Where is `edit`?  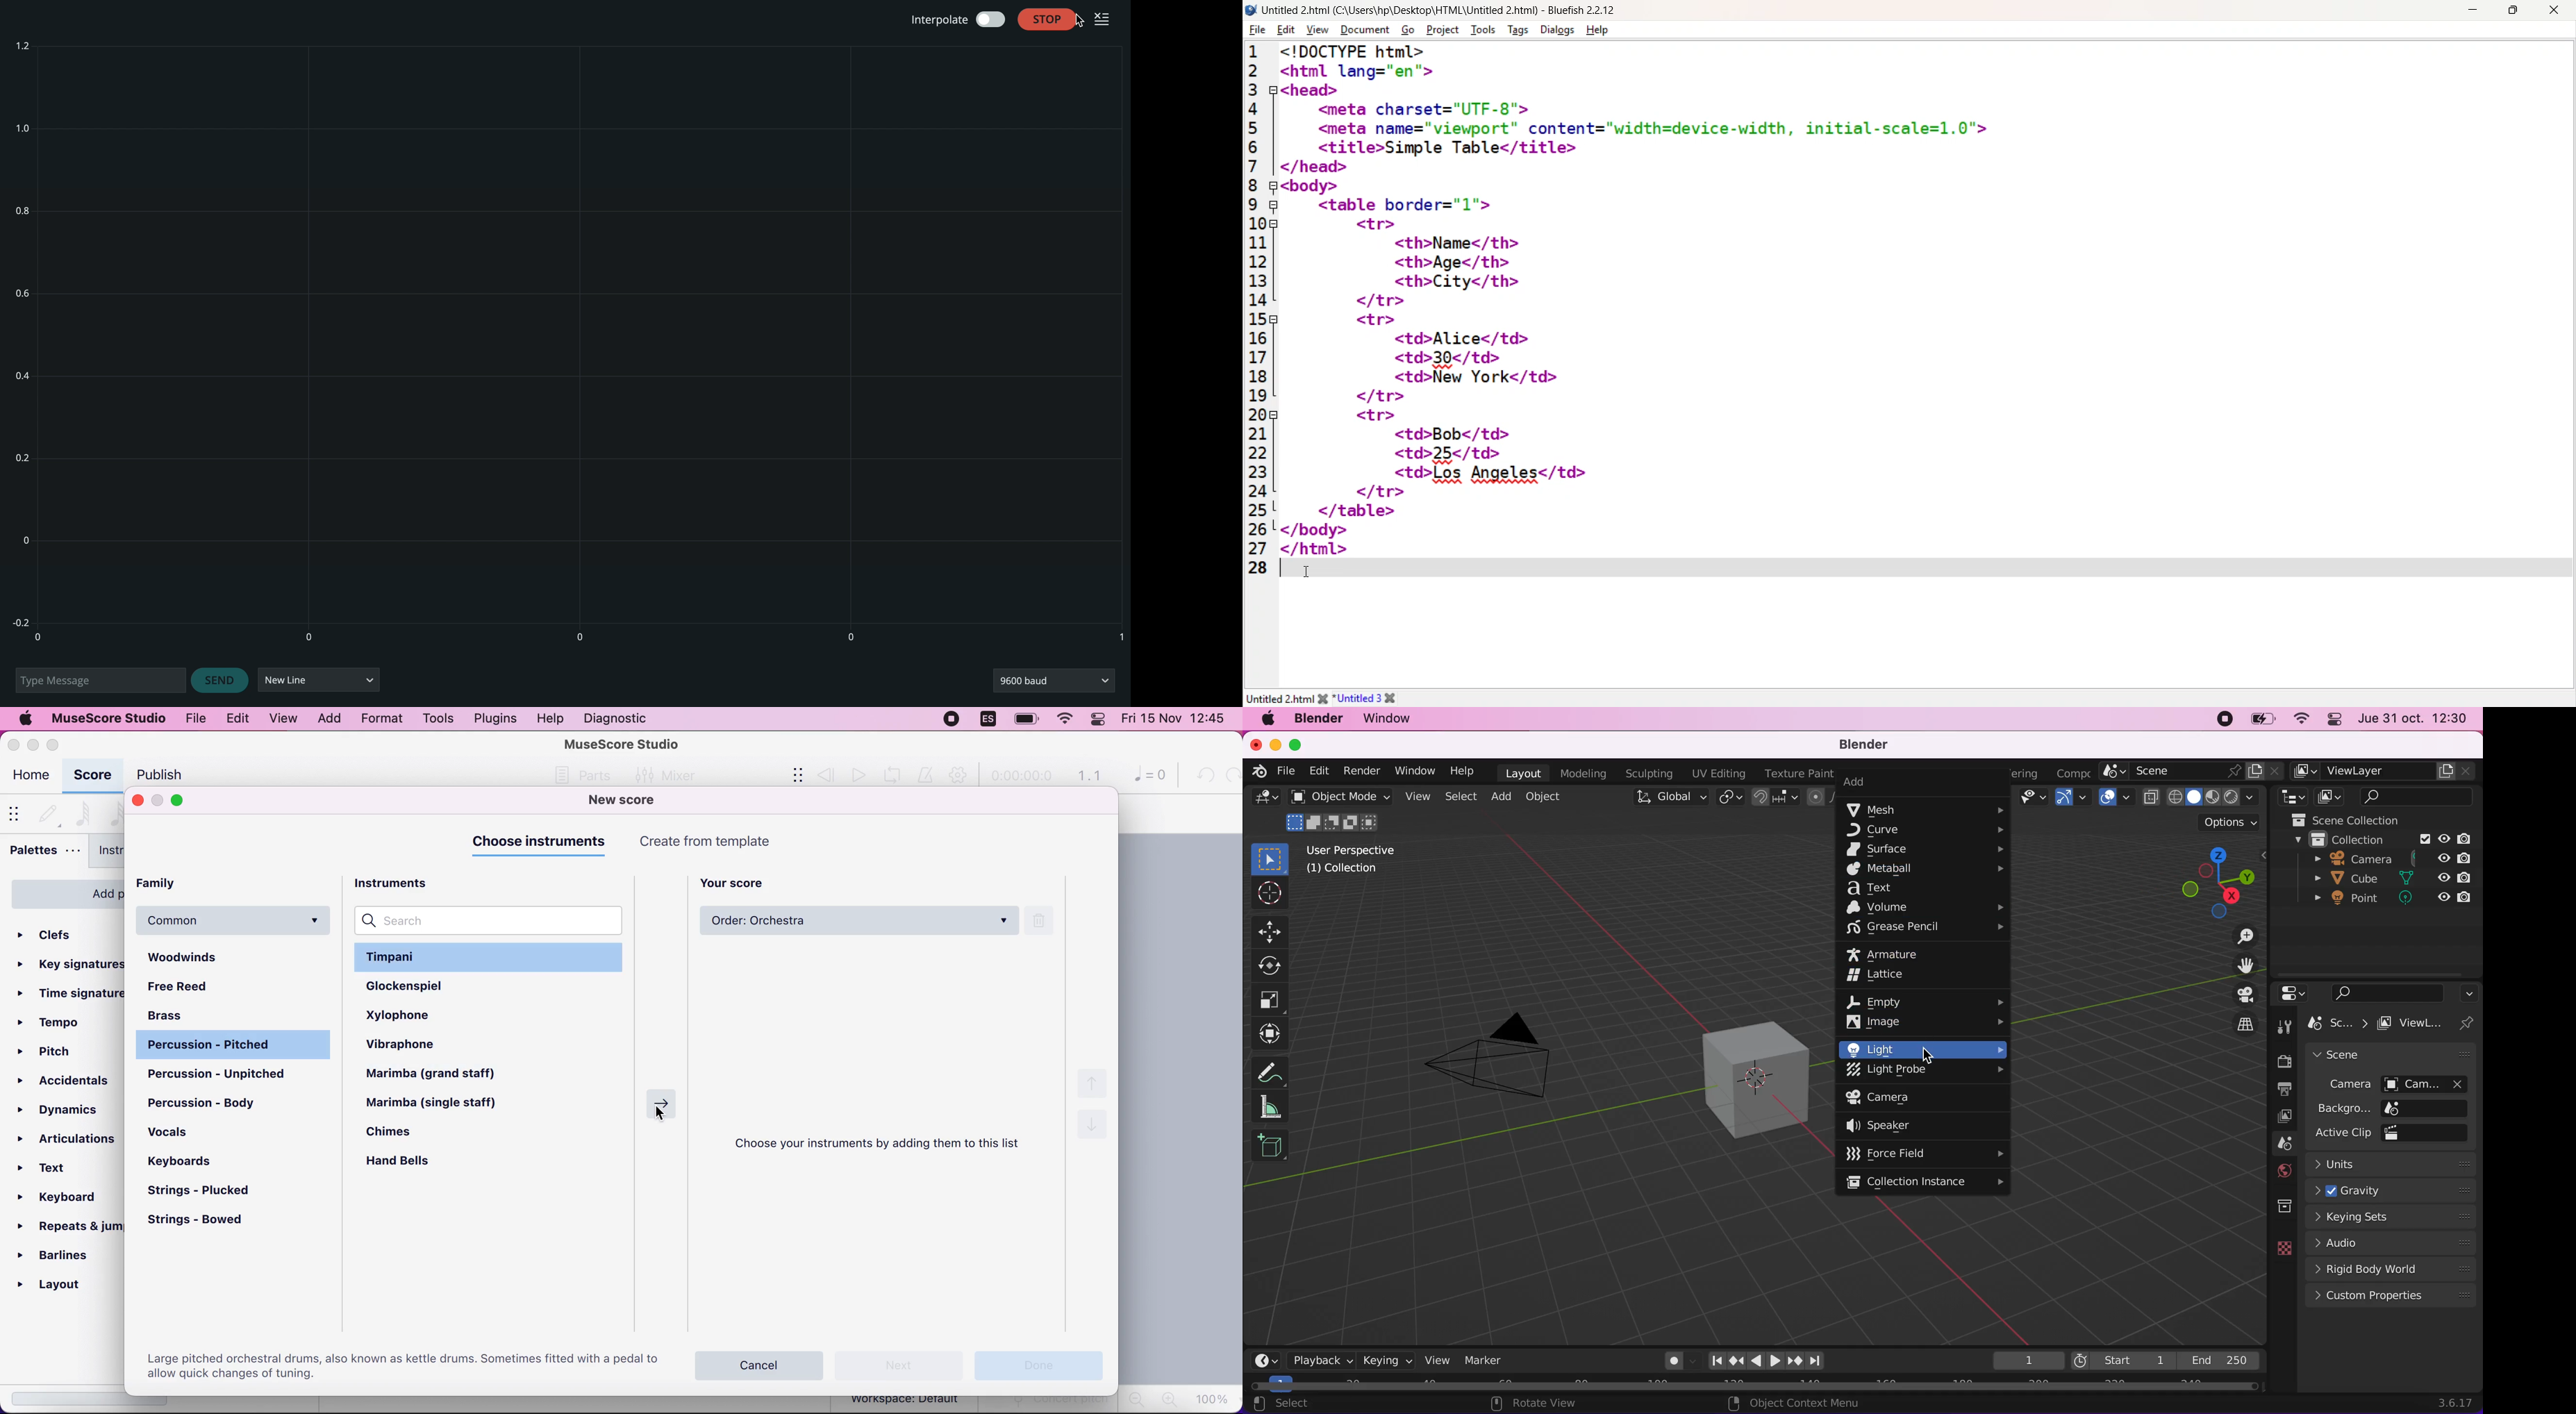
edit is located at coordinates (1321, 772).